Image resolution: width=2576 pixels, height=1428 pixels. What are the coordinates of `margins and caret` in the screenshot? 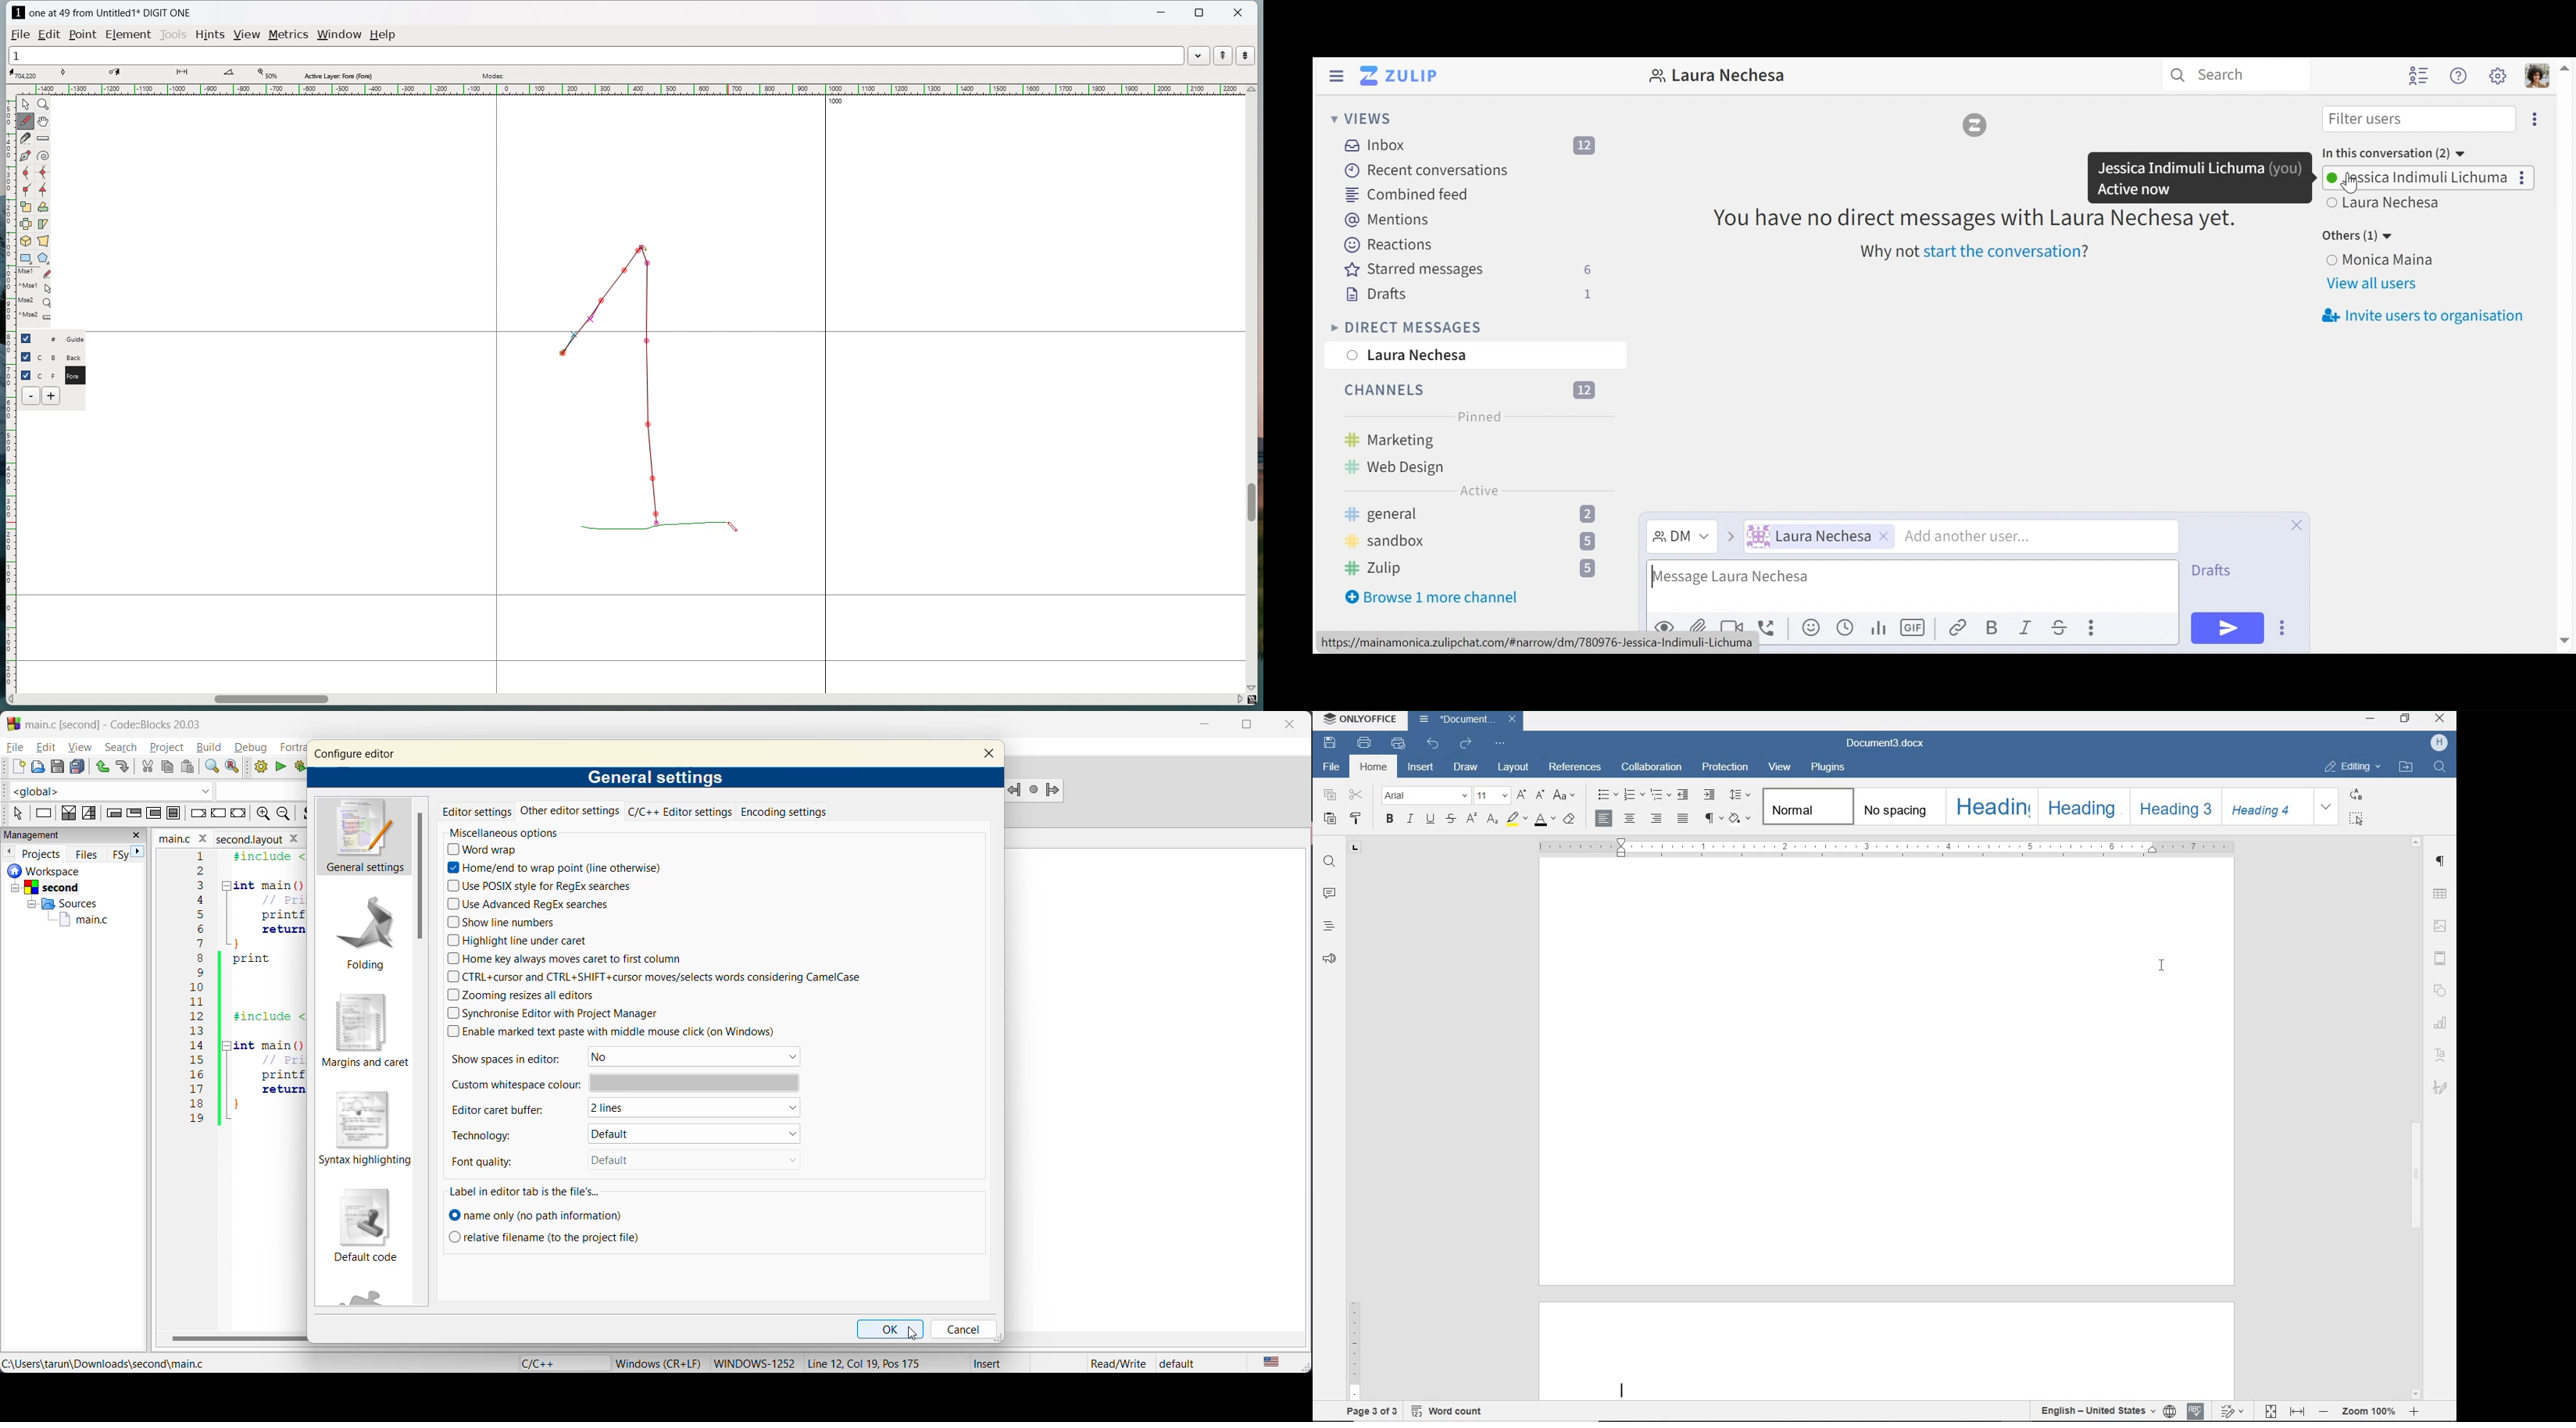 It's located at (365, 1030).